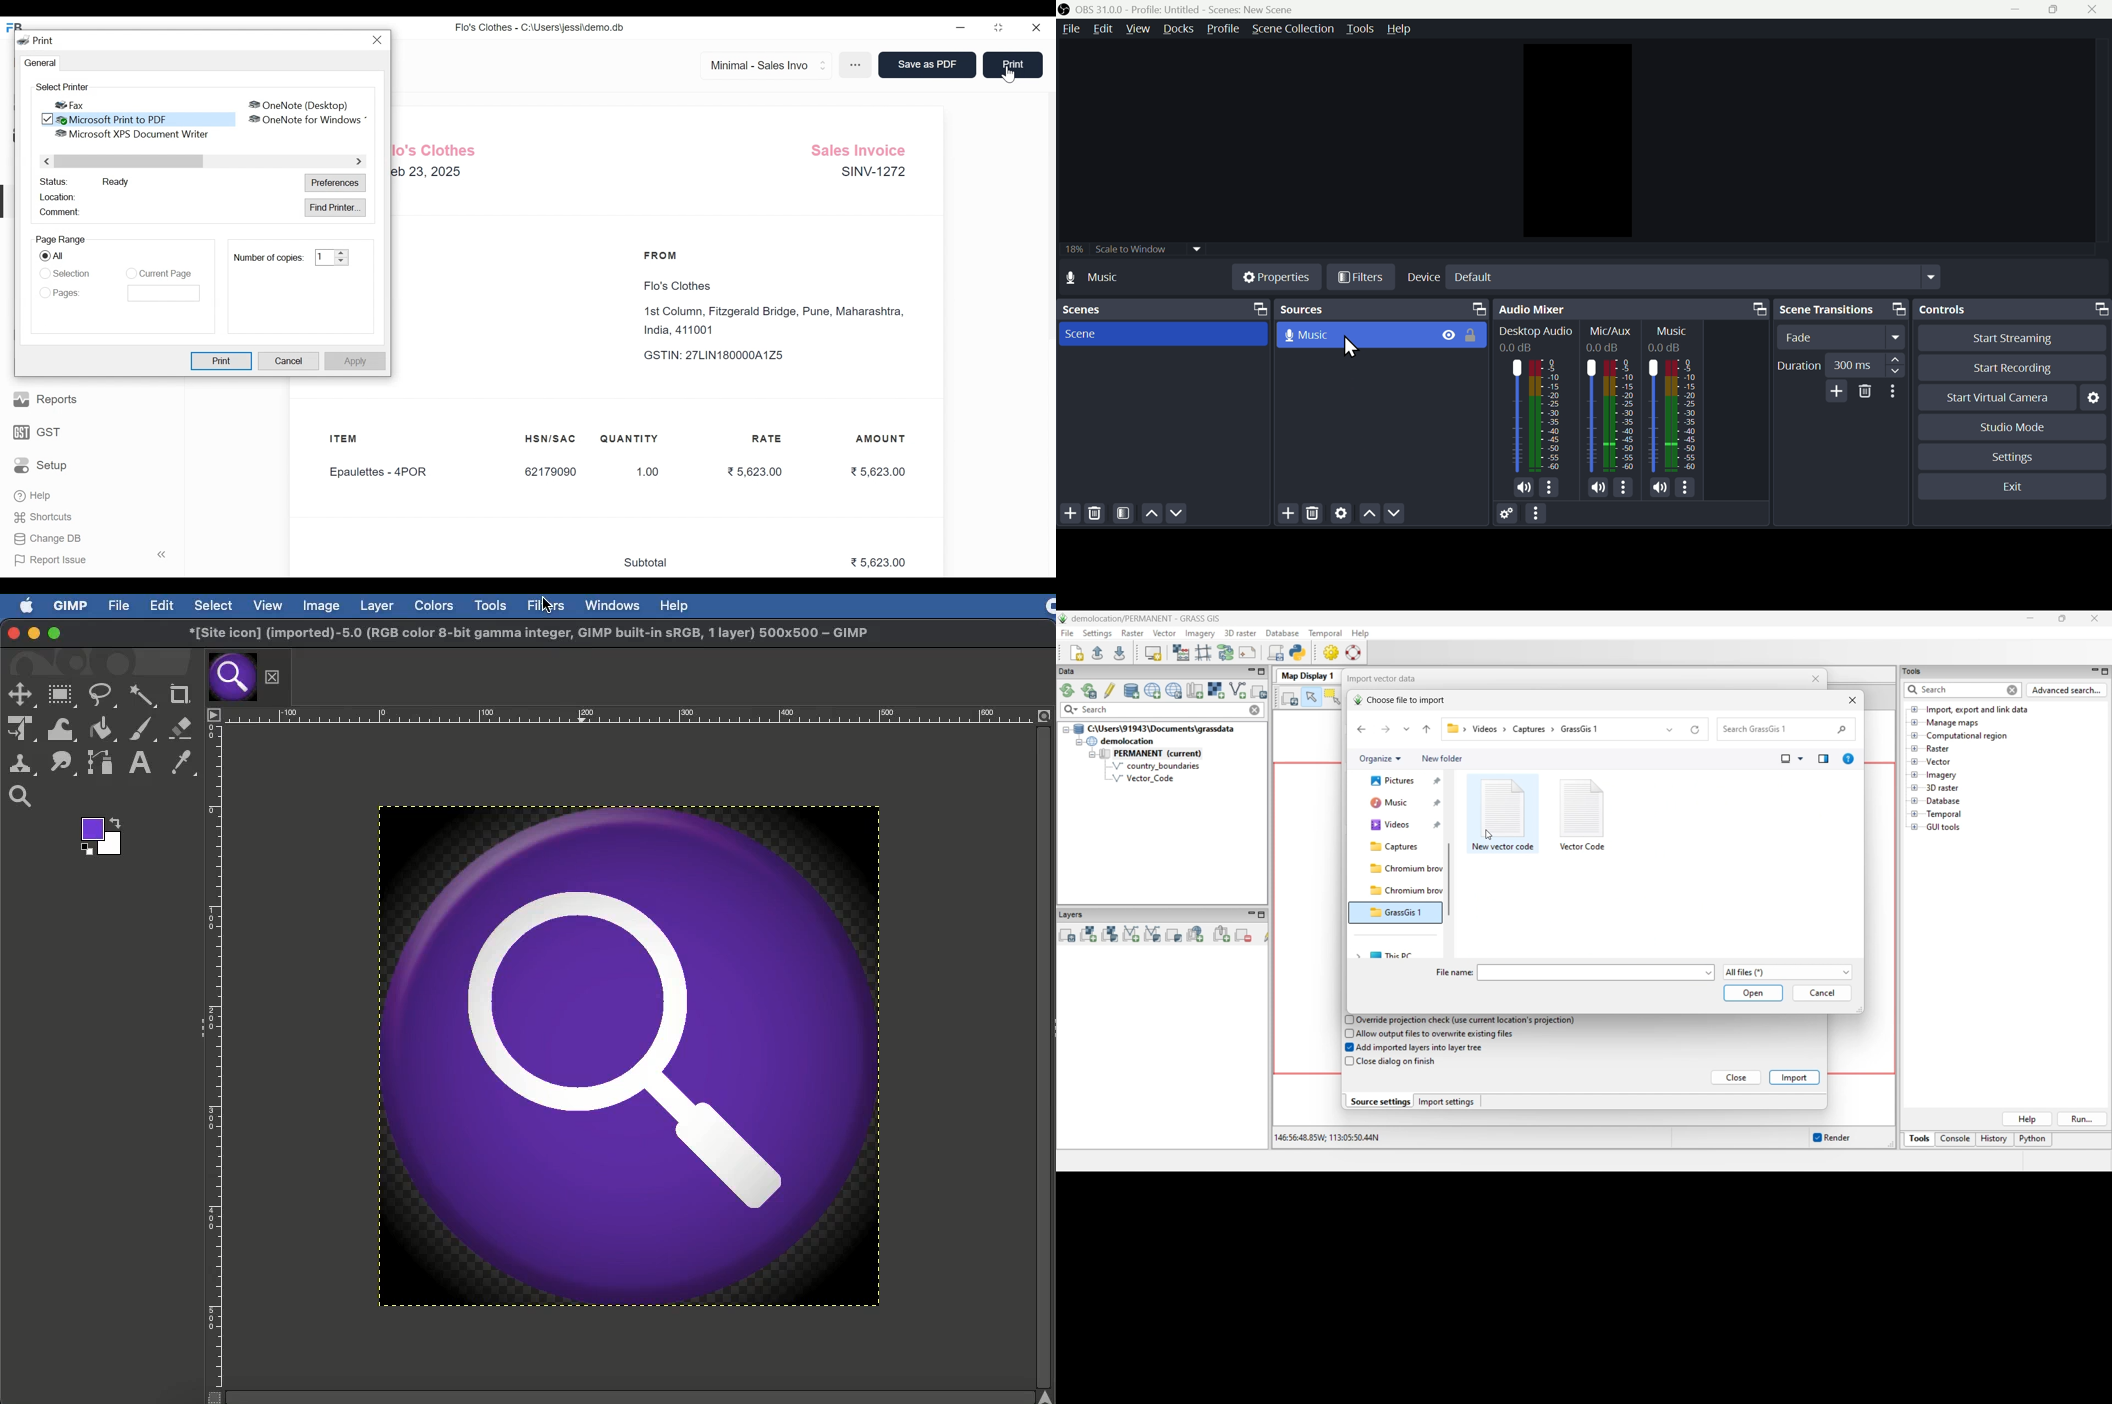  Describe the element at coordinates (1422, 278) in the screenshot. I see `Device` at that location.